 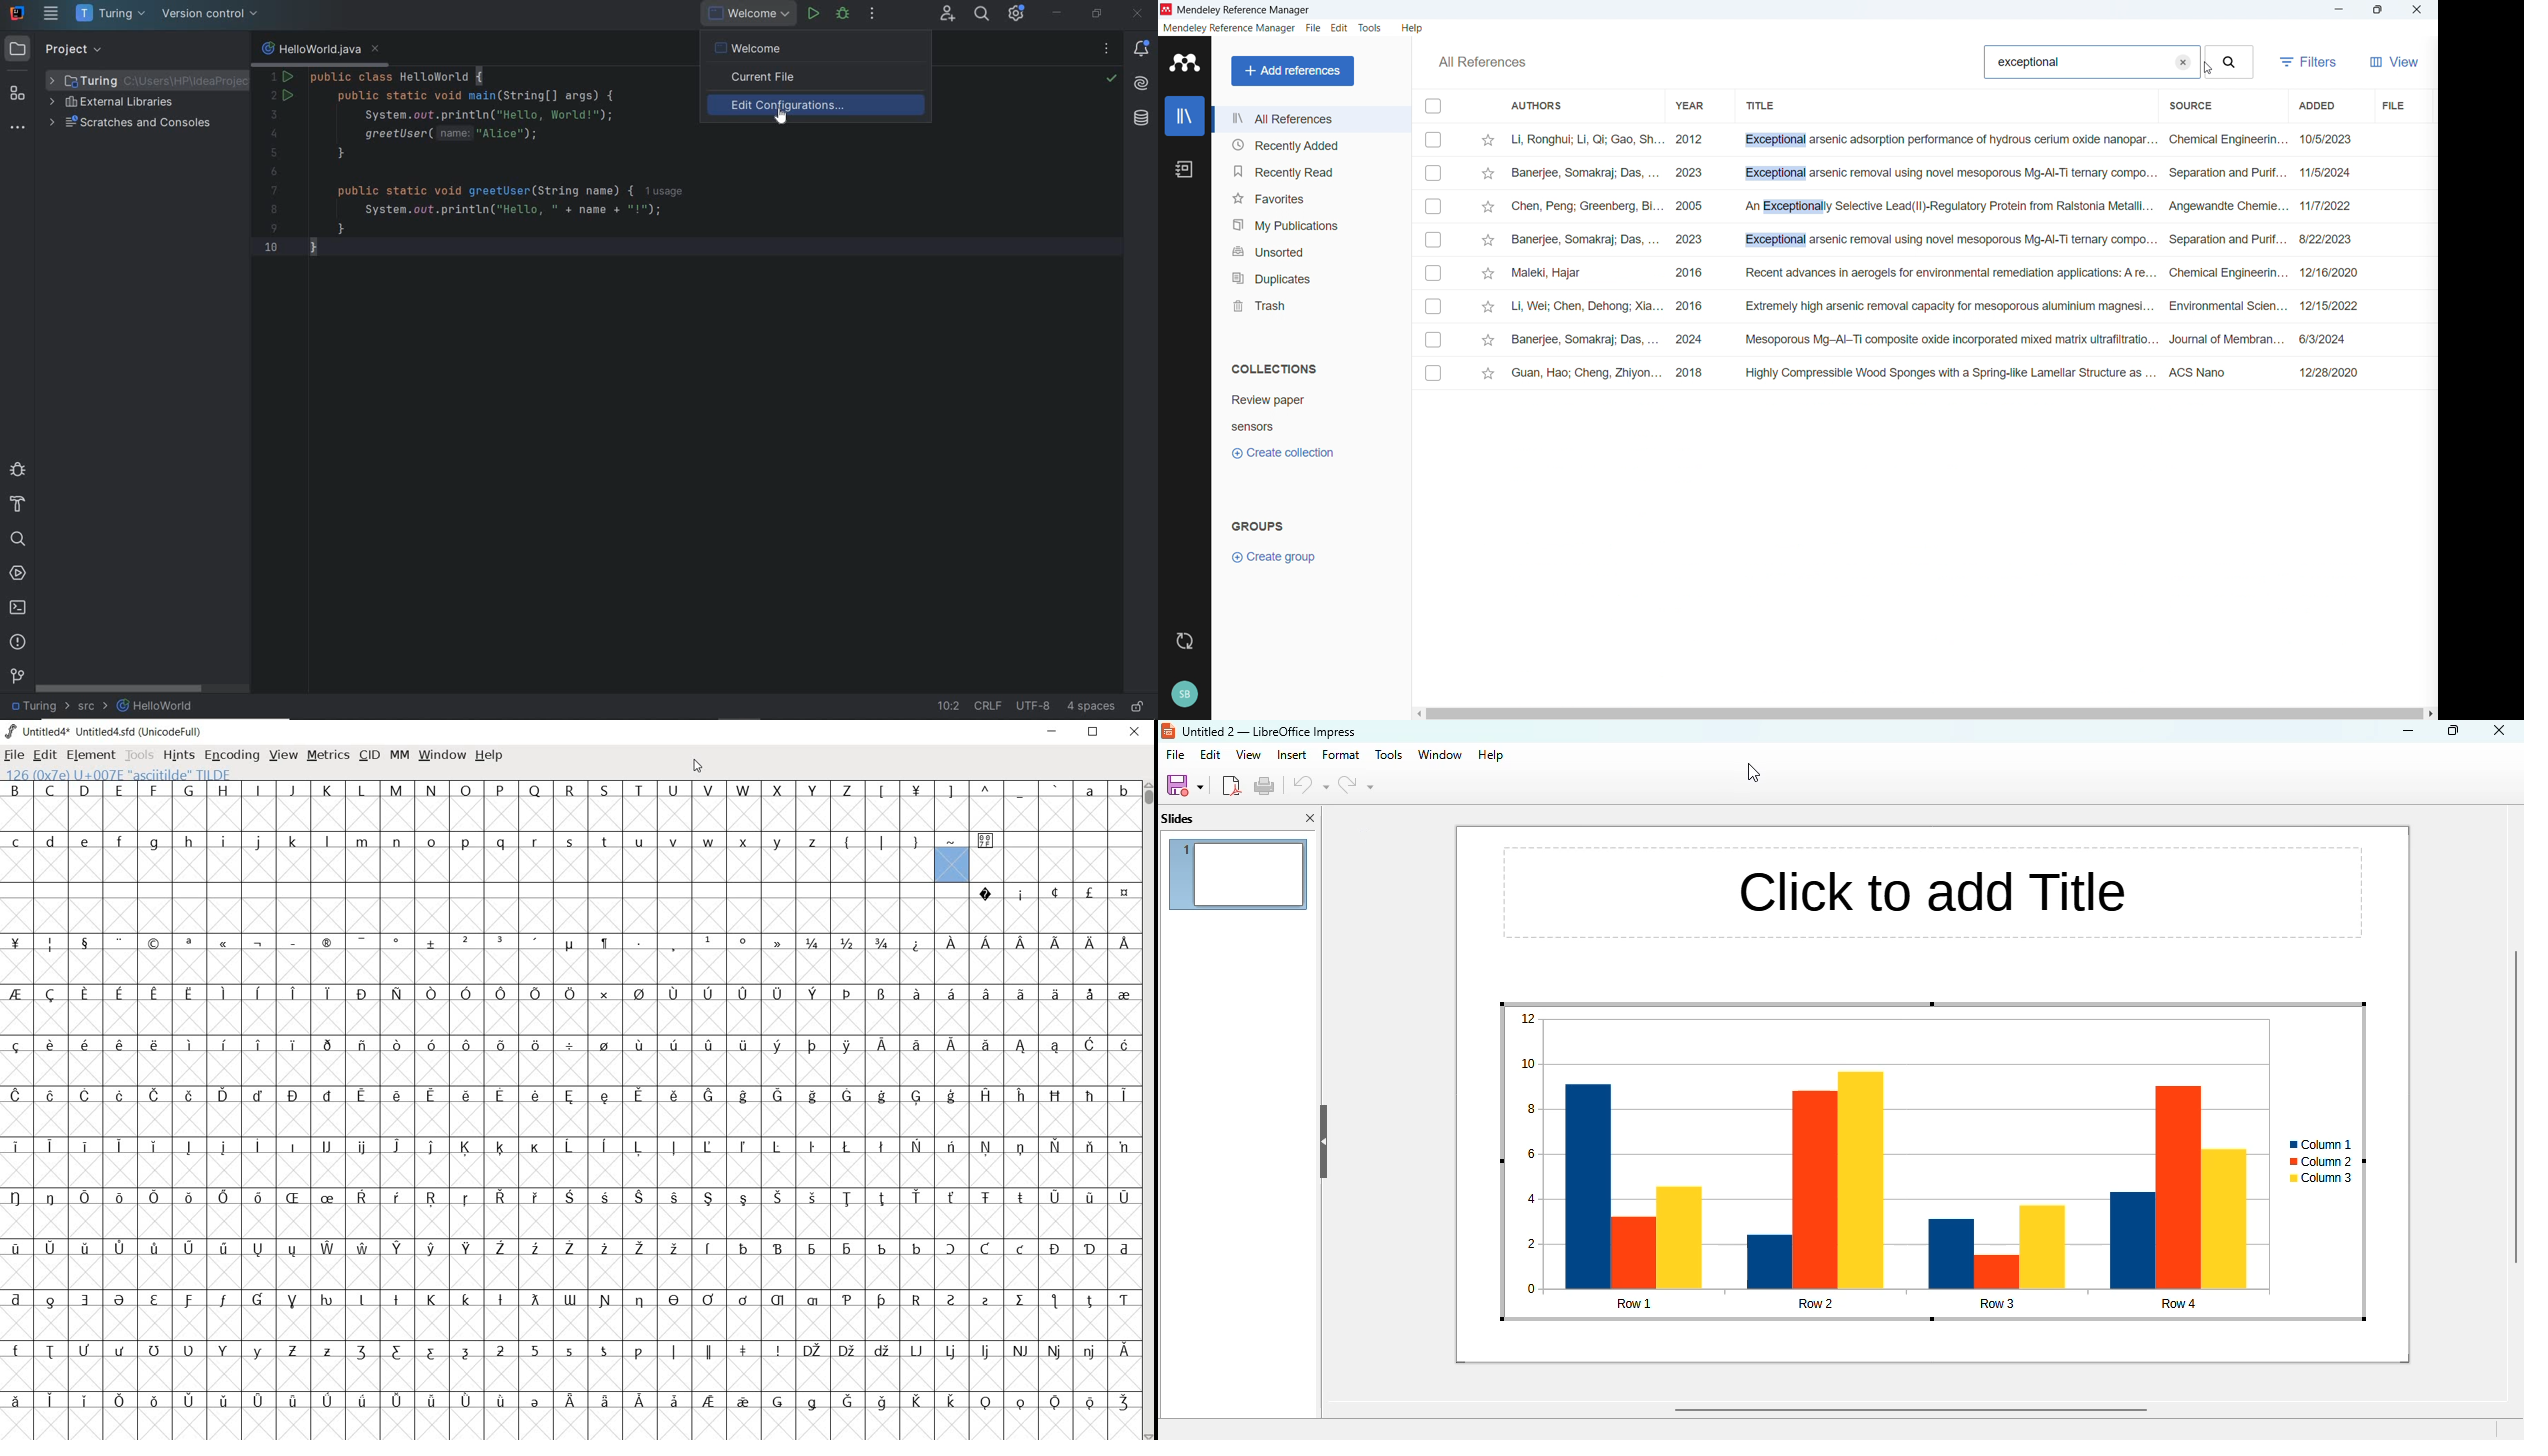 I want to click on logo, so click(x=1166, y=10).